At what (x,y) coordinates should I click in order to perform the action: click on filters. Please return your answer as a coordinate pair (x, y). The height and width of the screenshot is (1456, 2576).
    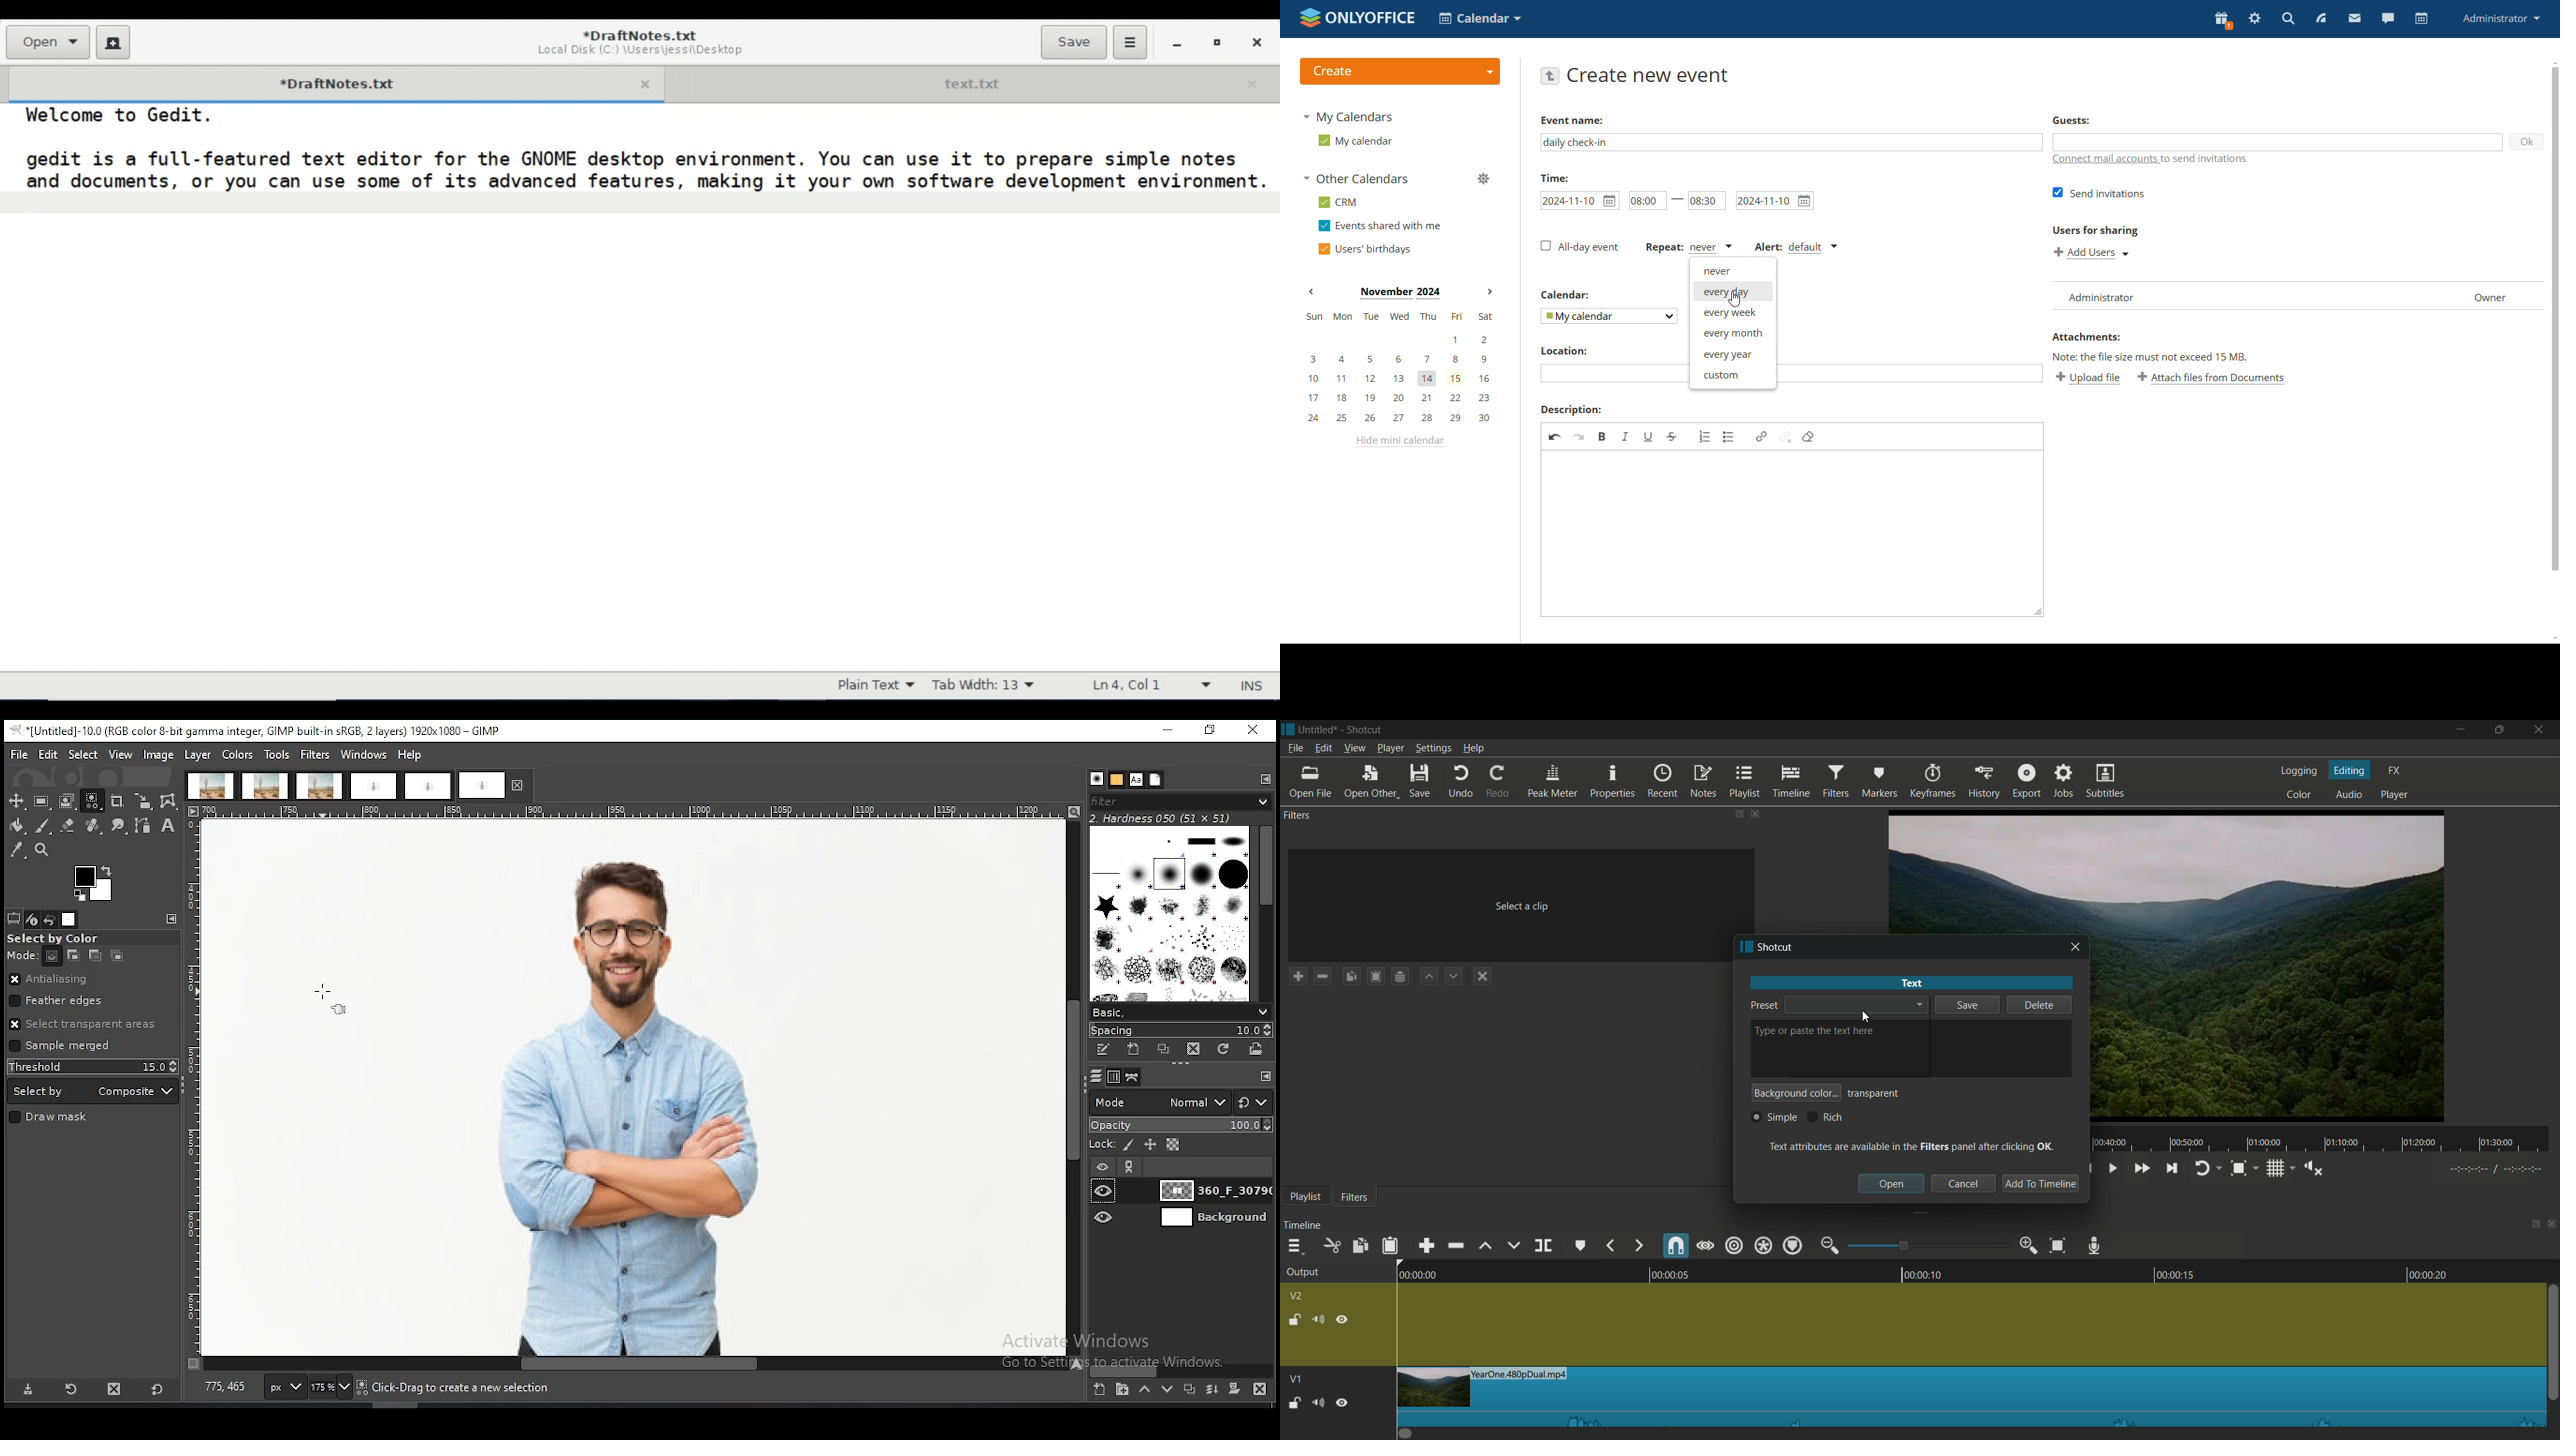
    Looking at the image, I should click on (1835, 782).